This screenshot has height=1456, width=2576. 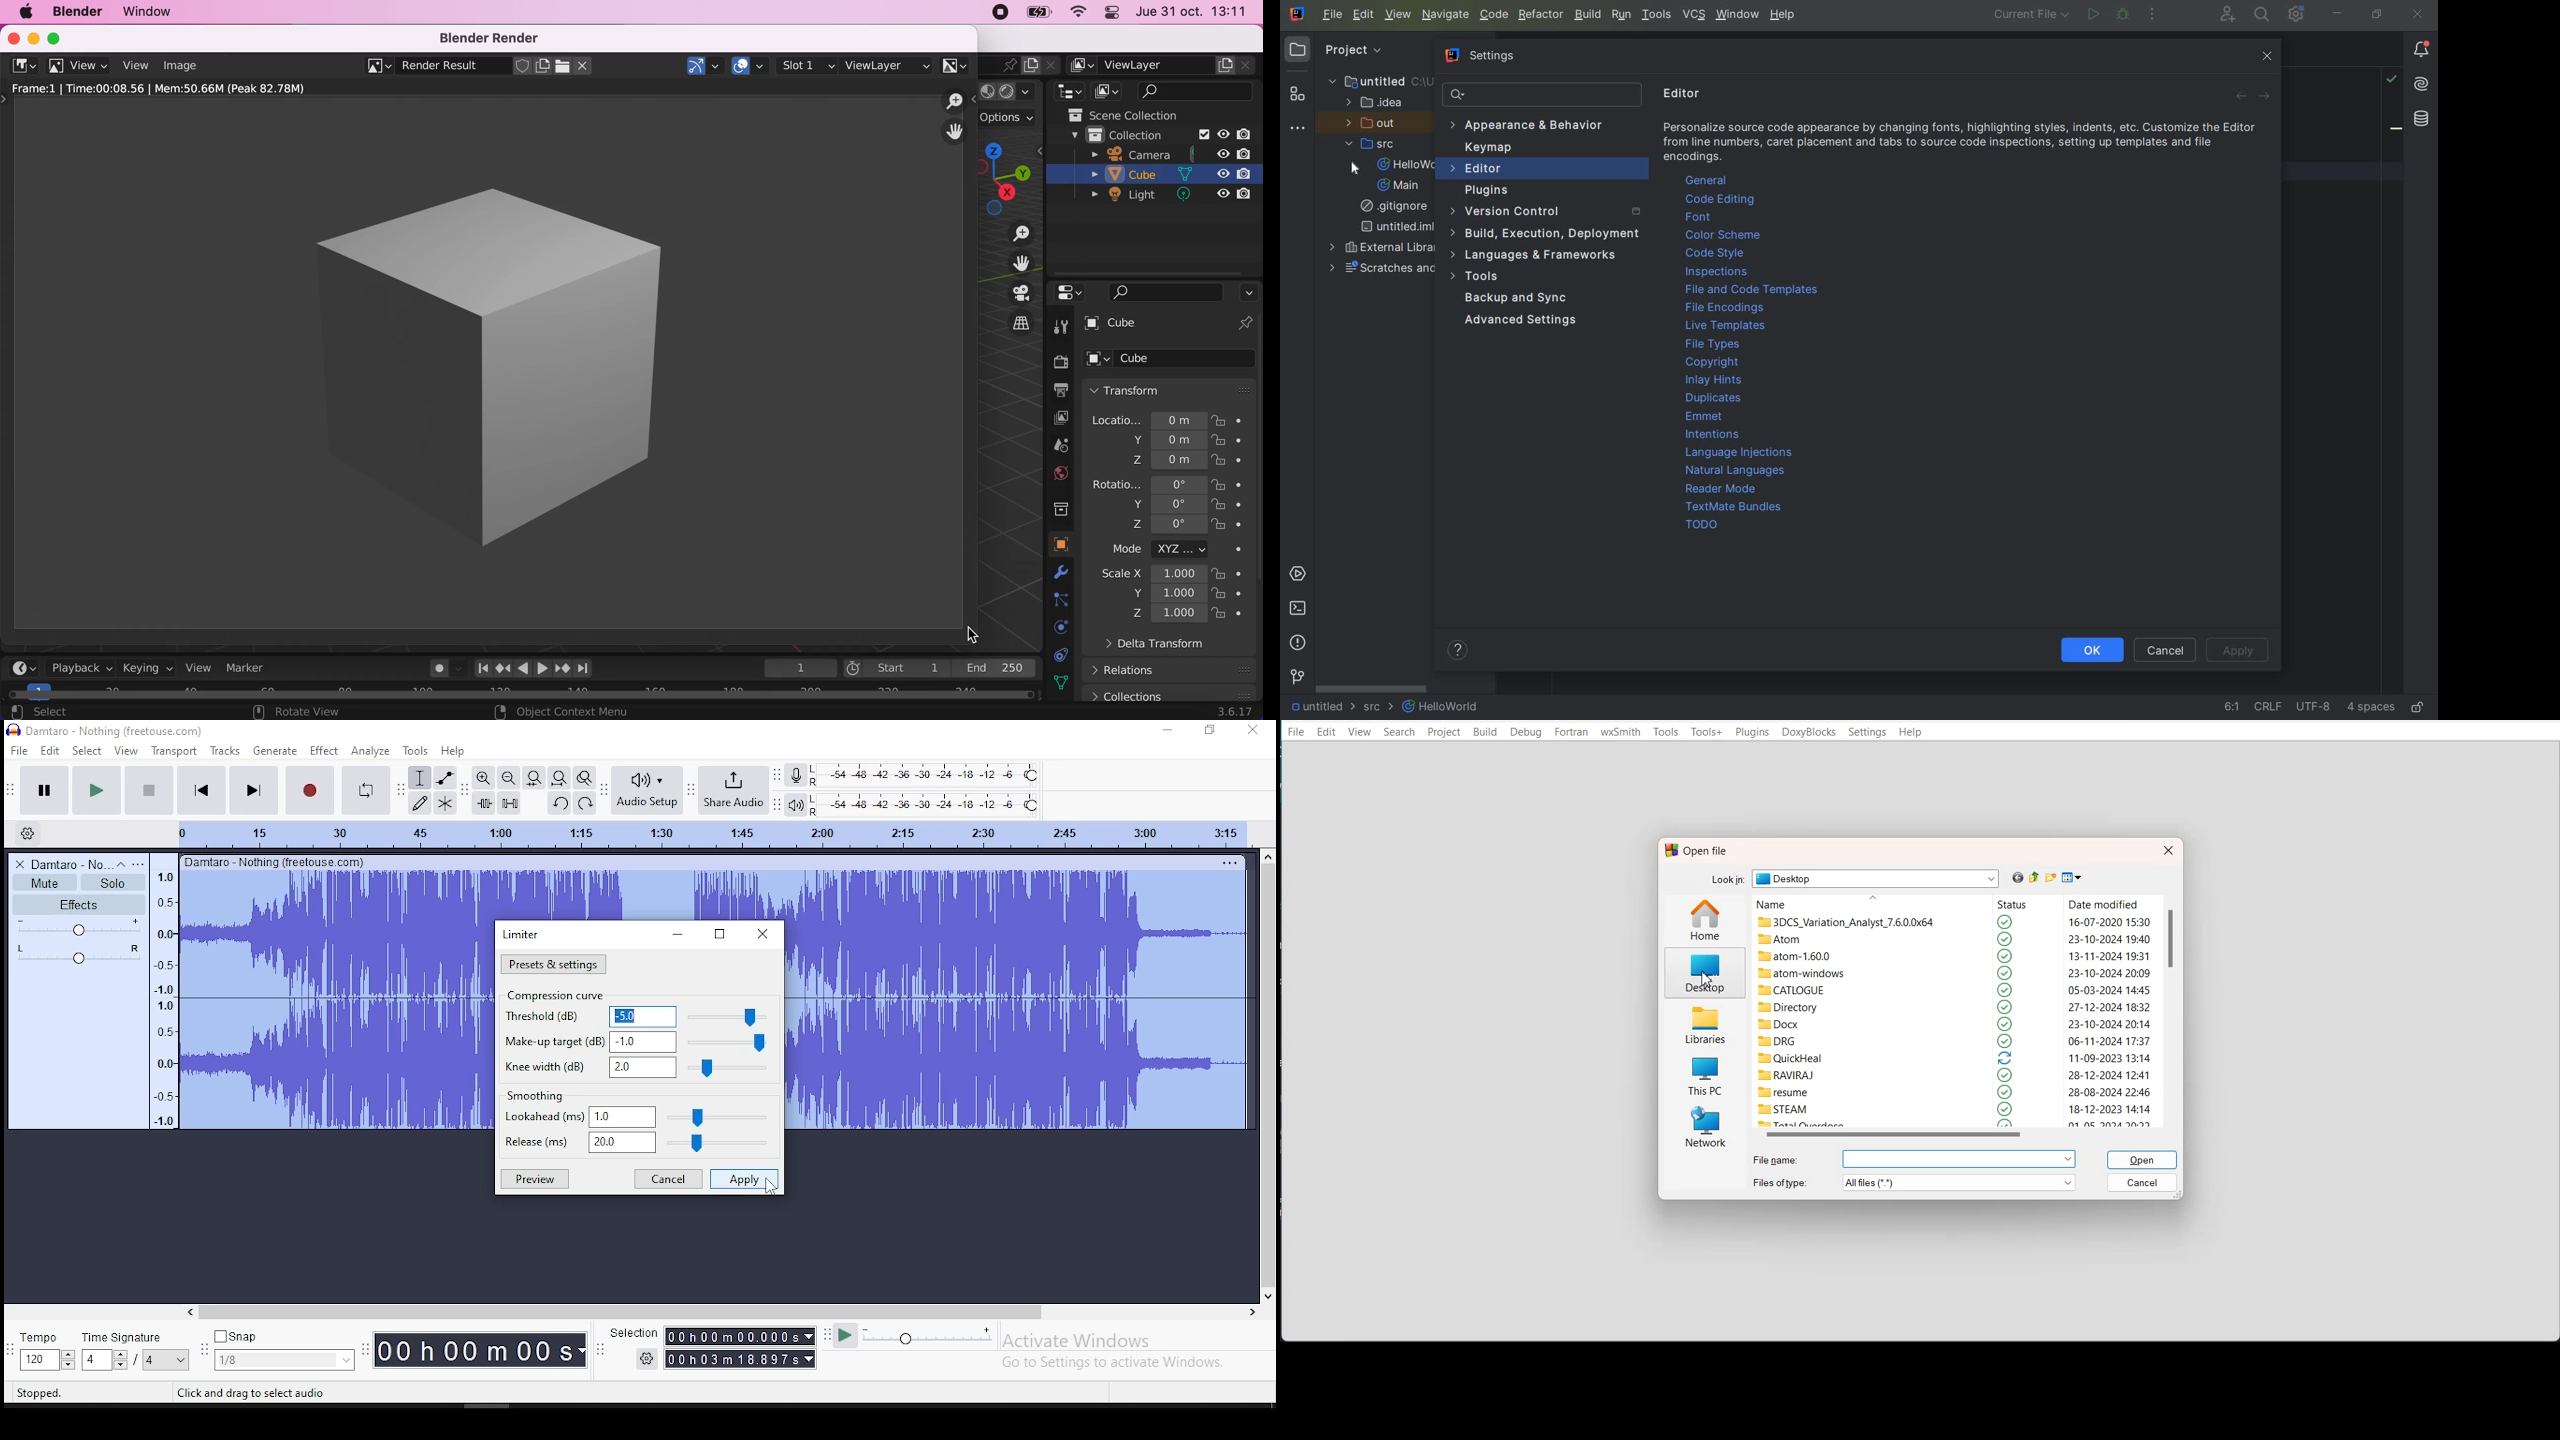 I want to click on UNTITLED, so click(x=1399, y=226).